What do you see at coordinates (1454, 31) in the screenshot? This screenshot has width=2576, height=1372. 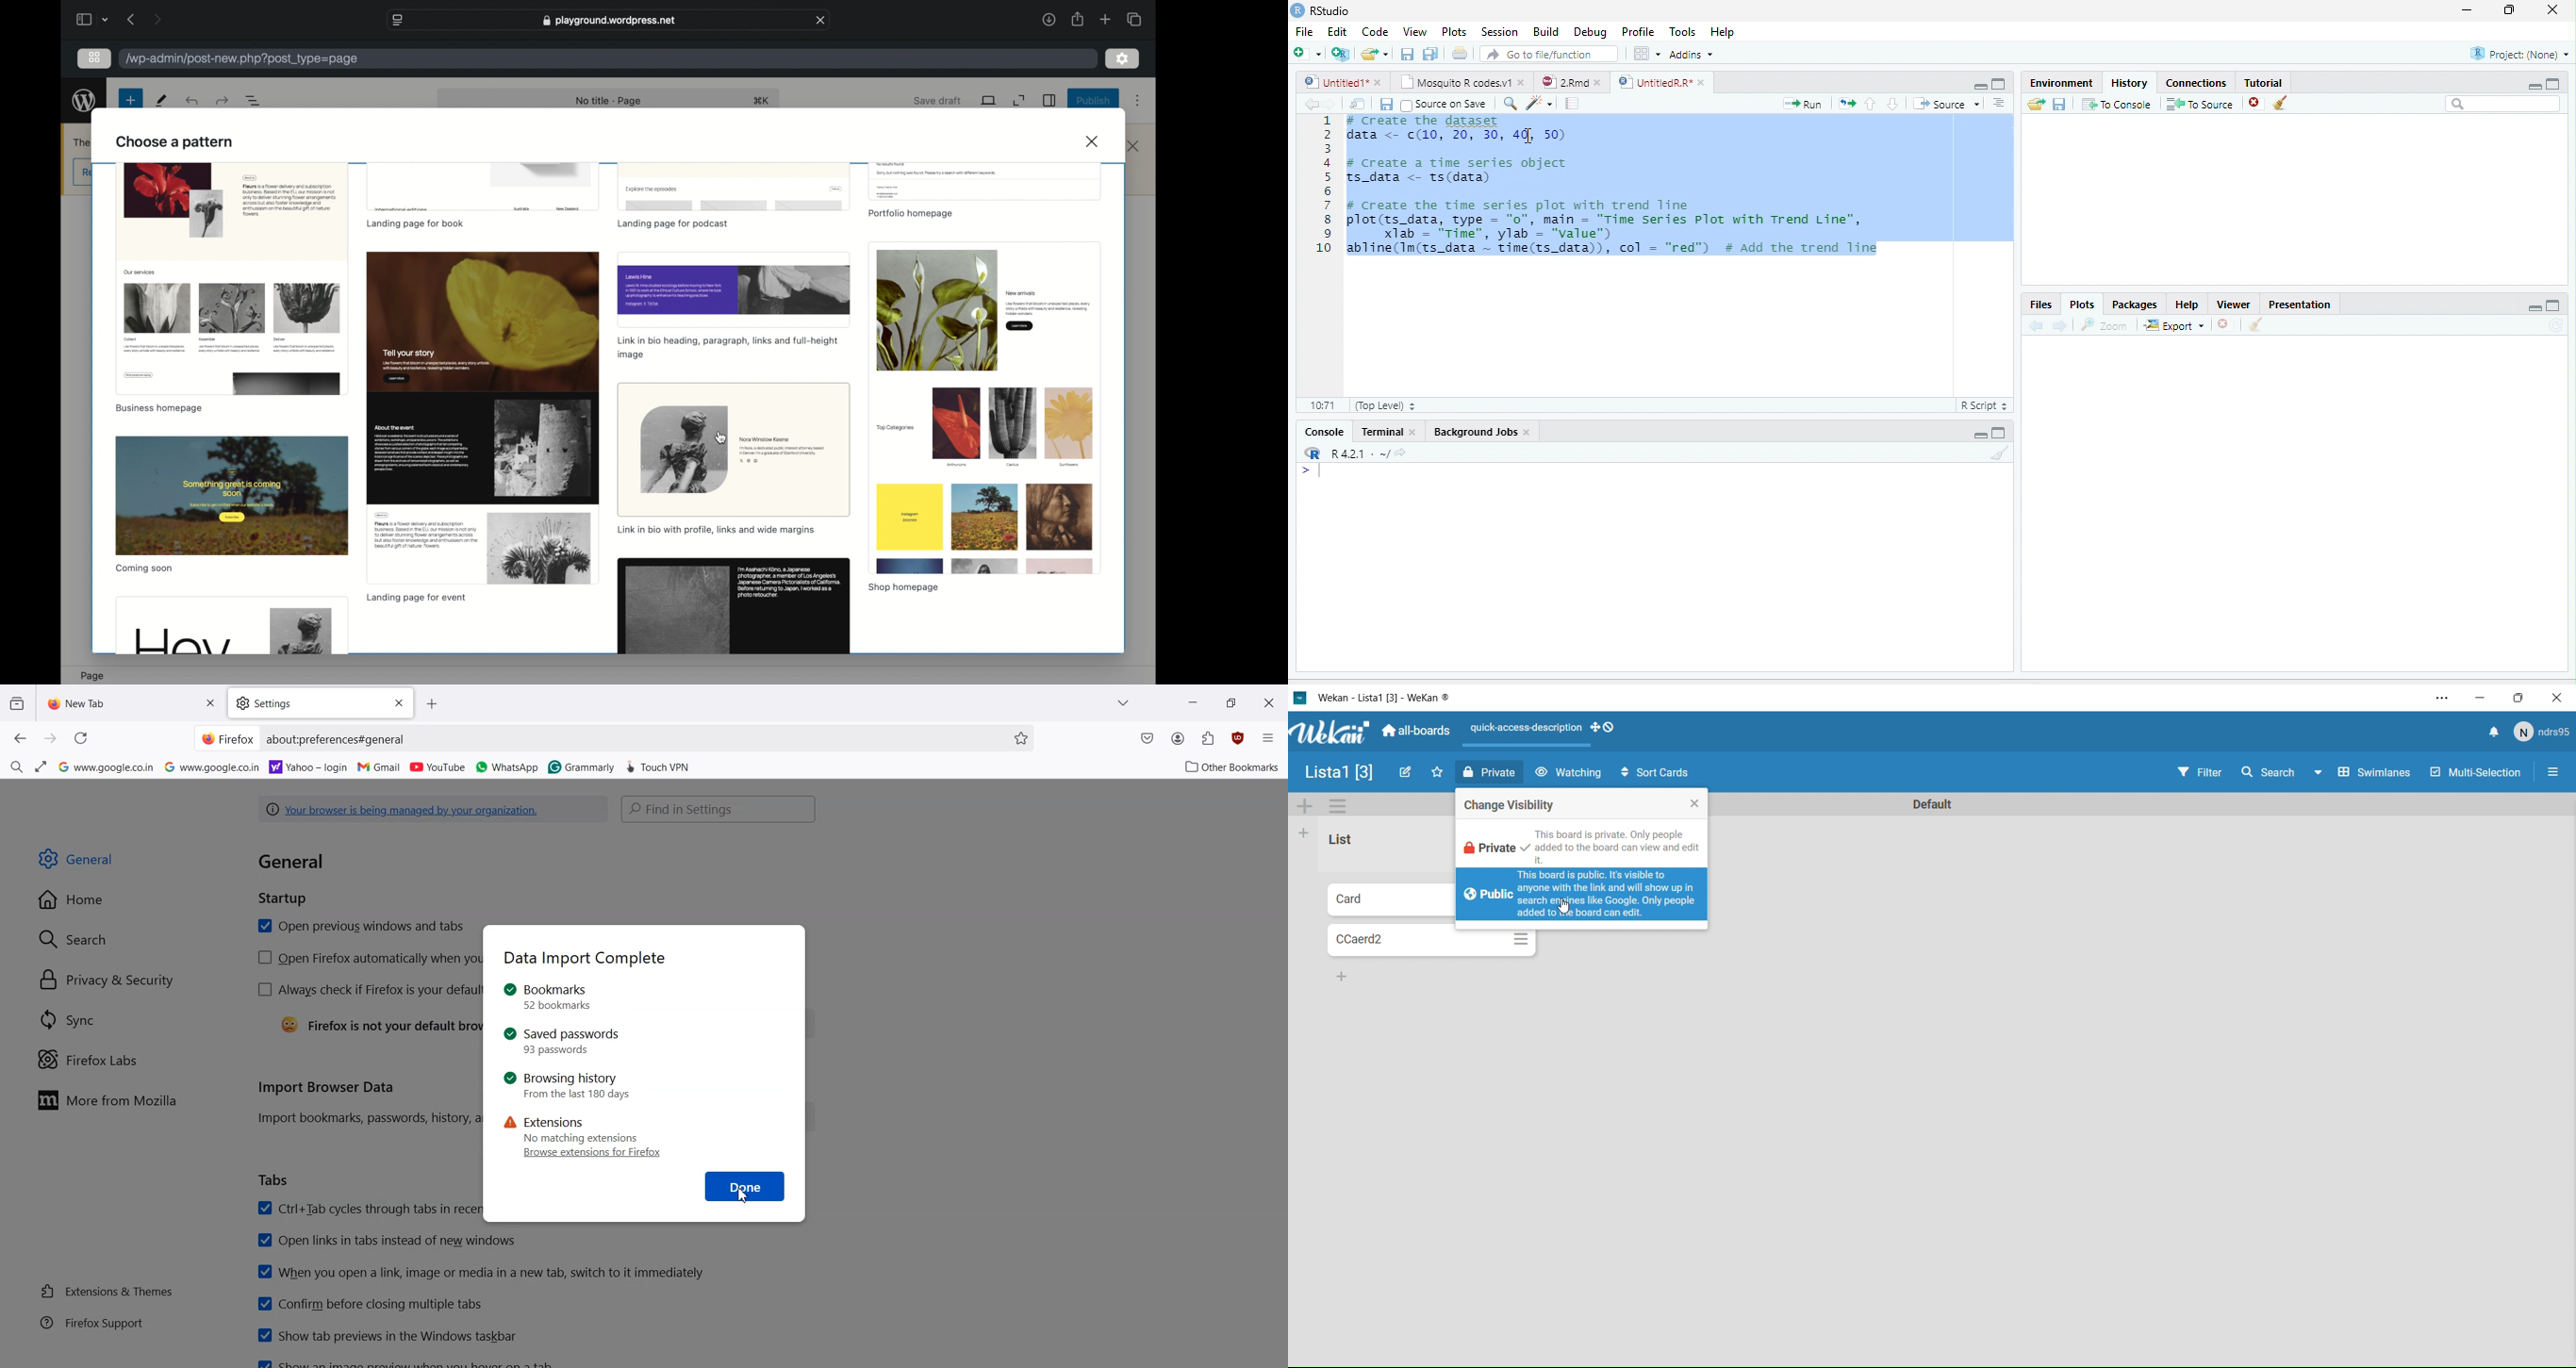 I see `Plots` at bounding box center [1454, 31].